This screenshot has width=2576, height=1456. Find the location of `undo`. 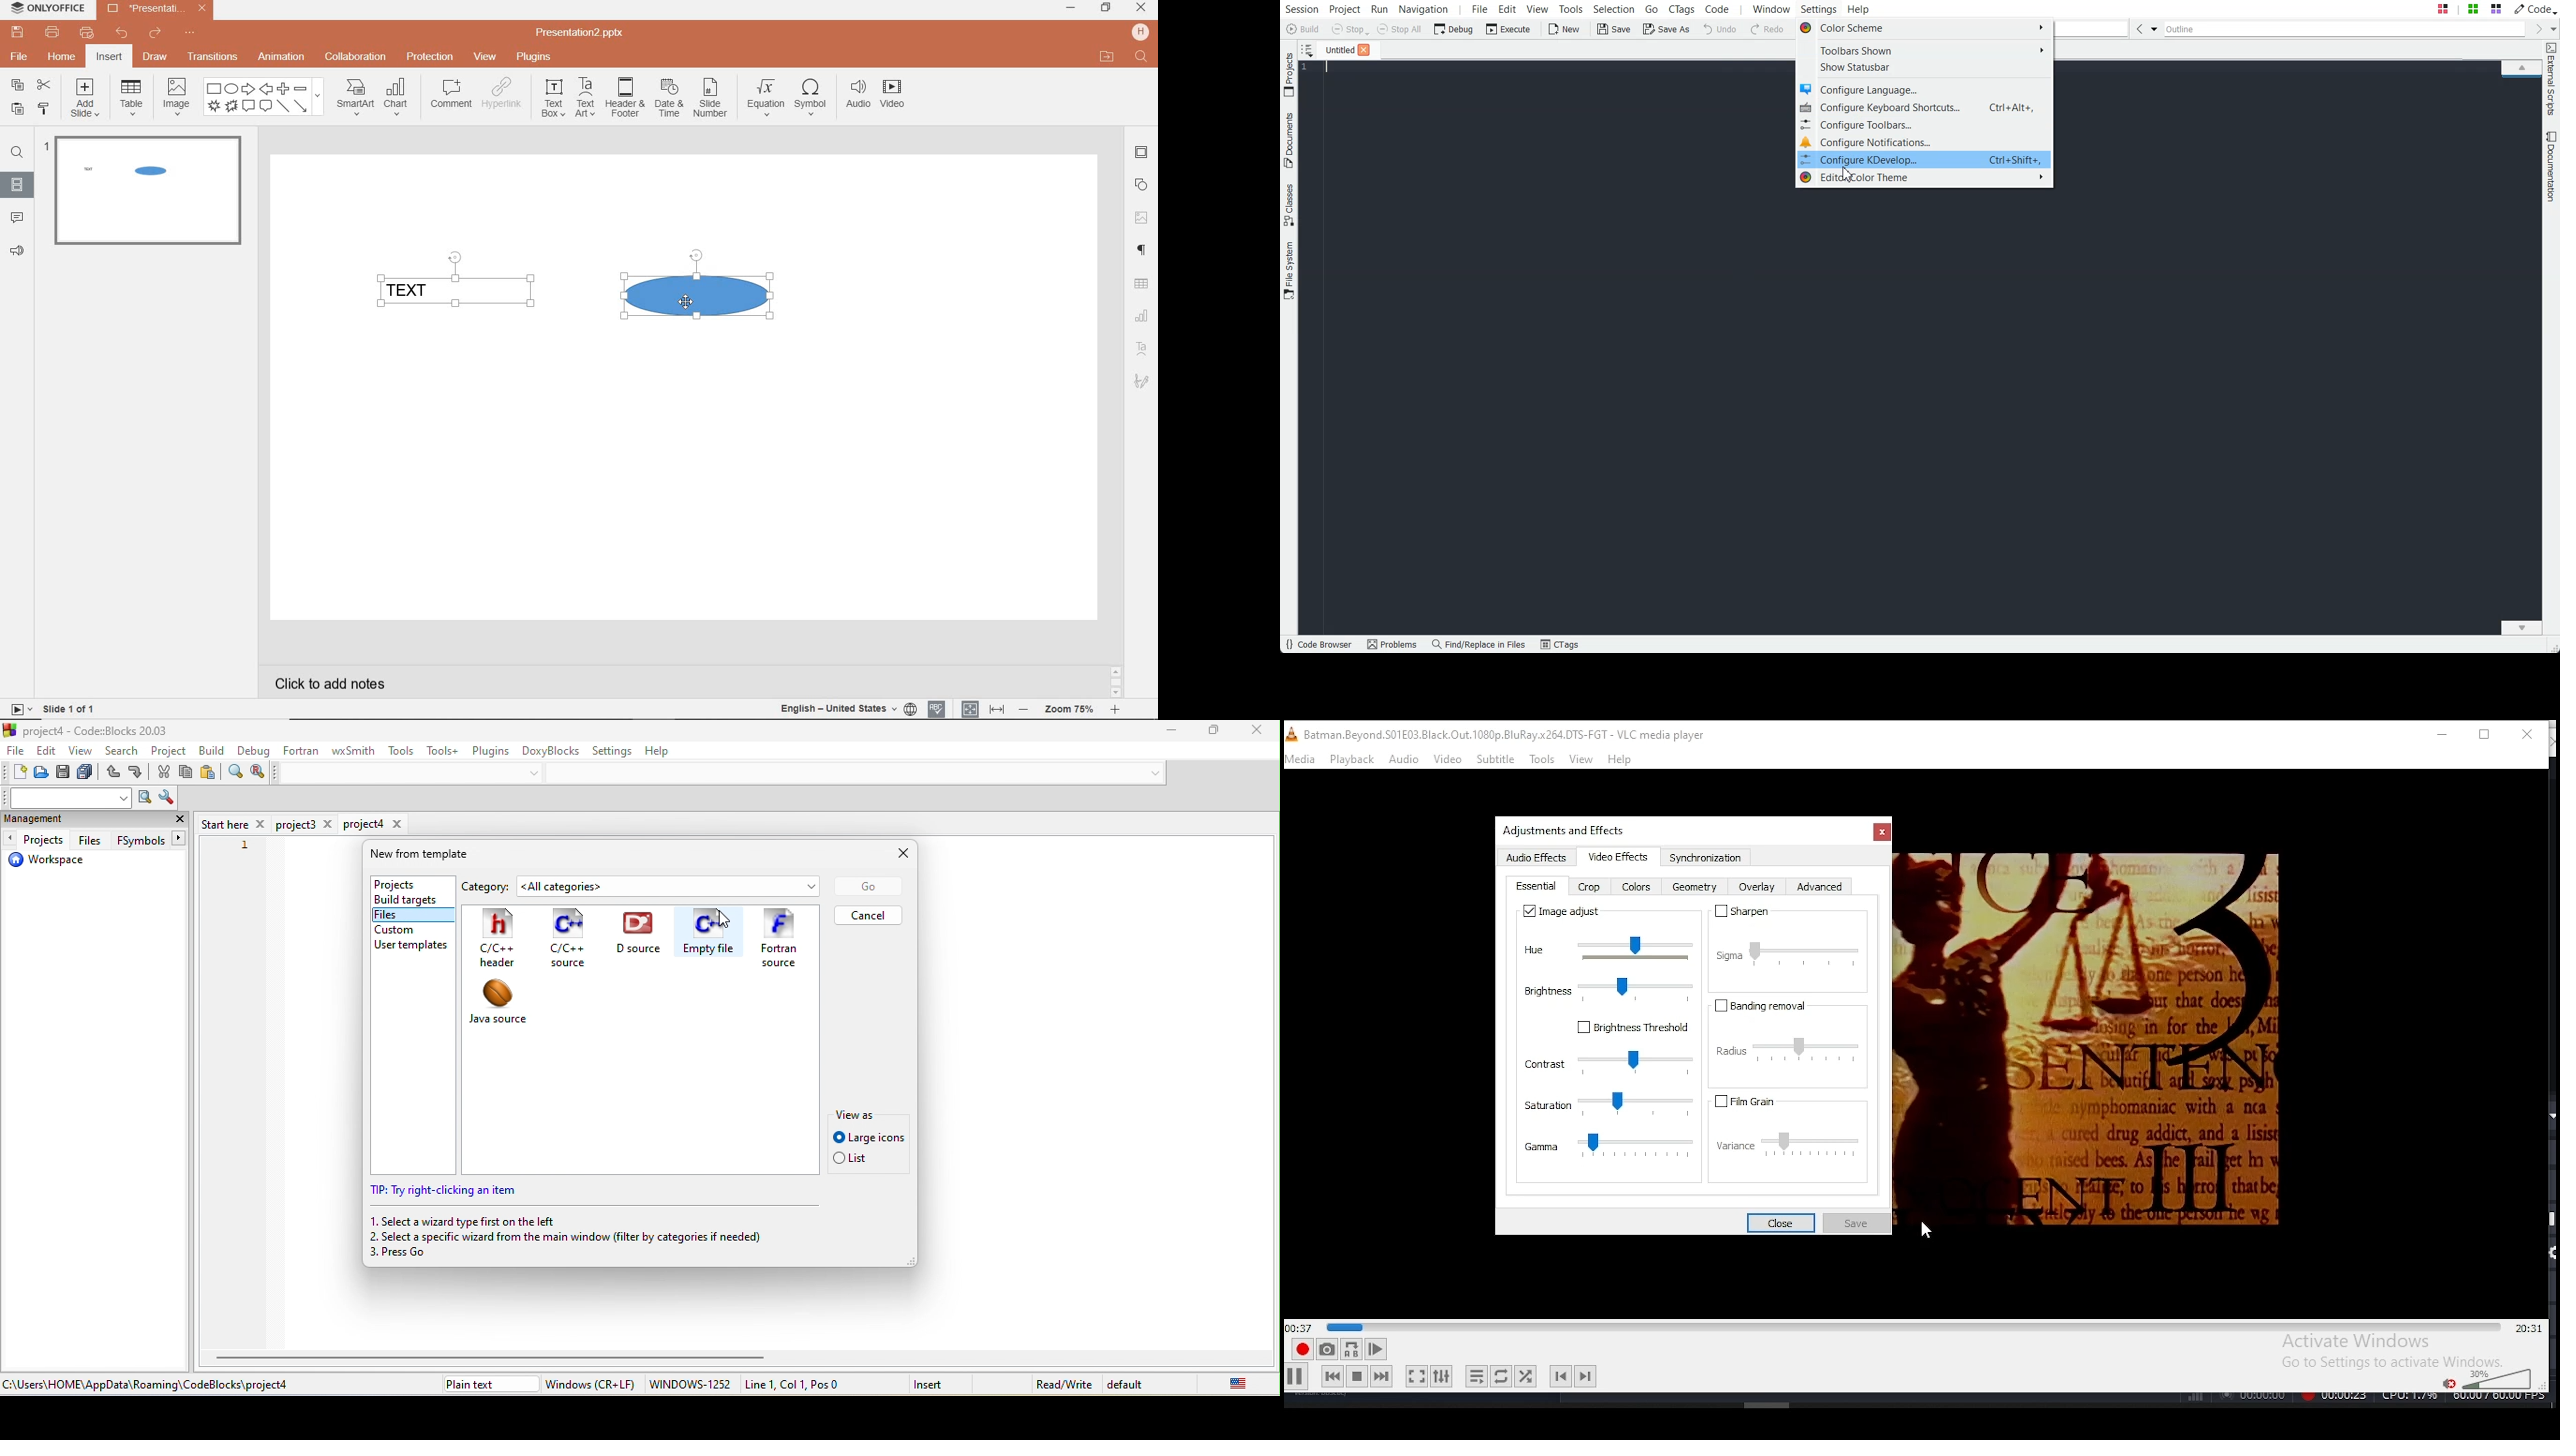

undo is located at coordinates (112, 774).